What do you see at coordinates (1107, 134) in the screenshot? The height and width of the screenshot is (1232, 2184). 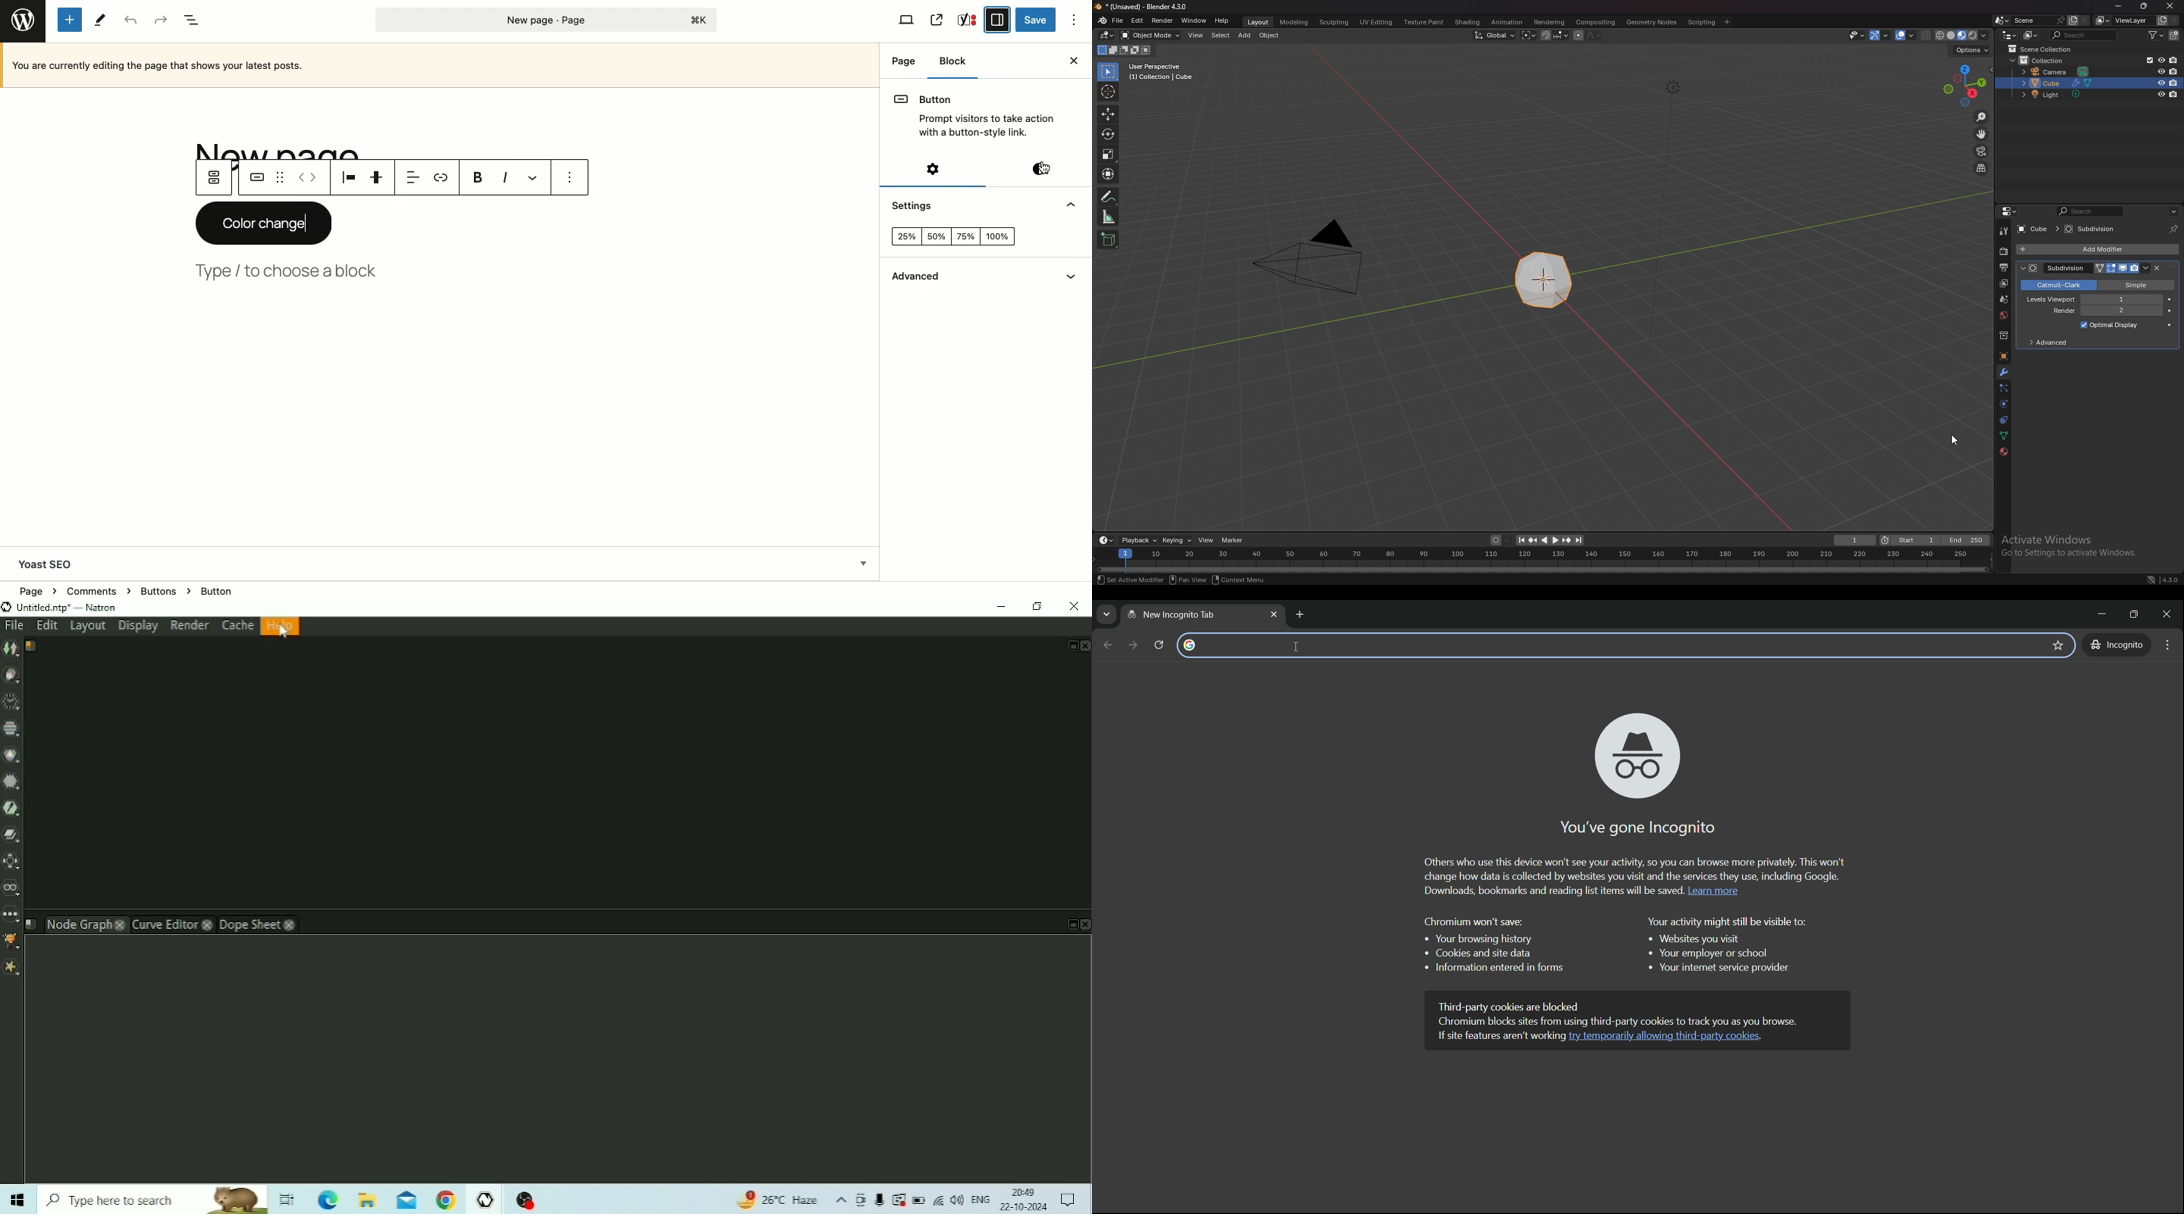 I see `rotate` at bounding box center [1107, 134].